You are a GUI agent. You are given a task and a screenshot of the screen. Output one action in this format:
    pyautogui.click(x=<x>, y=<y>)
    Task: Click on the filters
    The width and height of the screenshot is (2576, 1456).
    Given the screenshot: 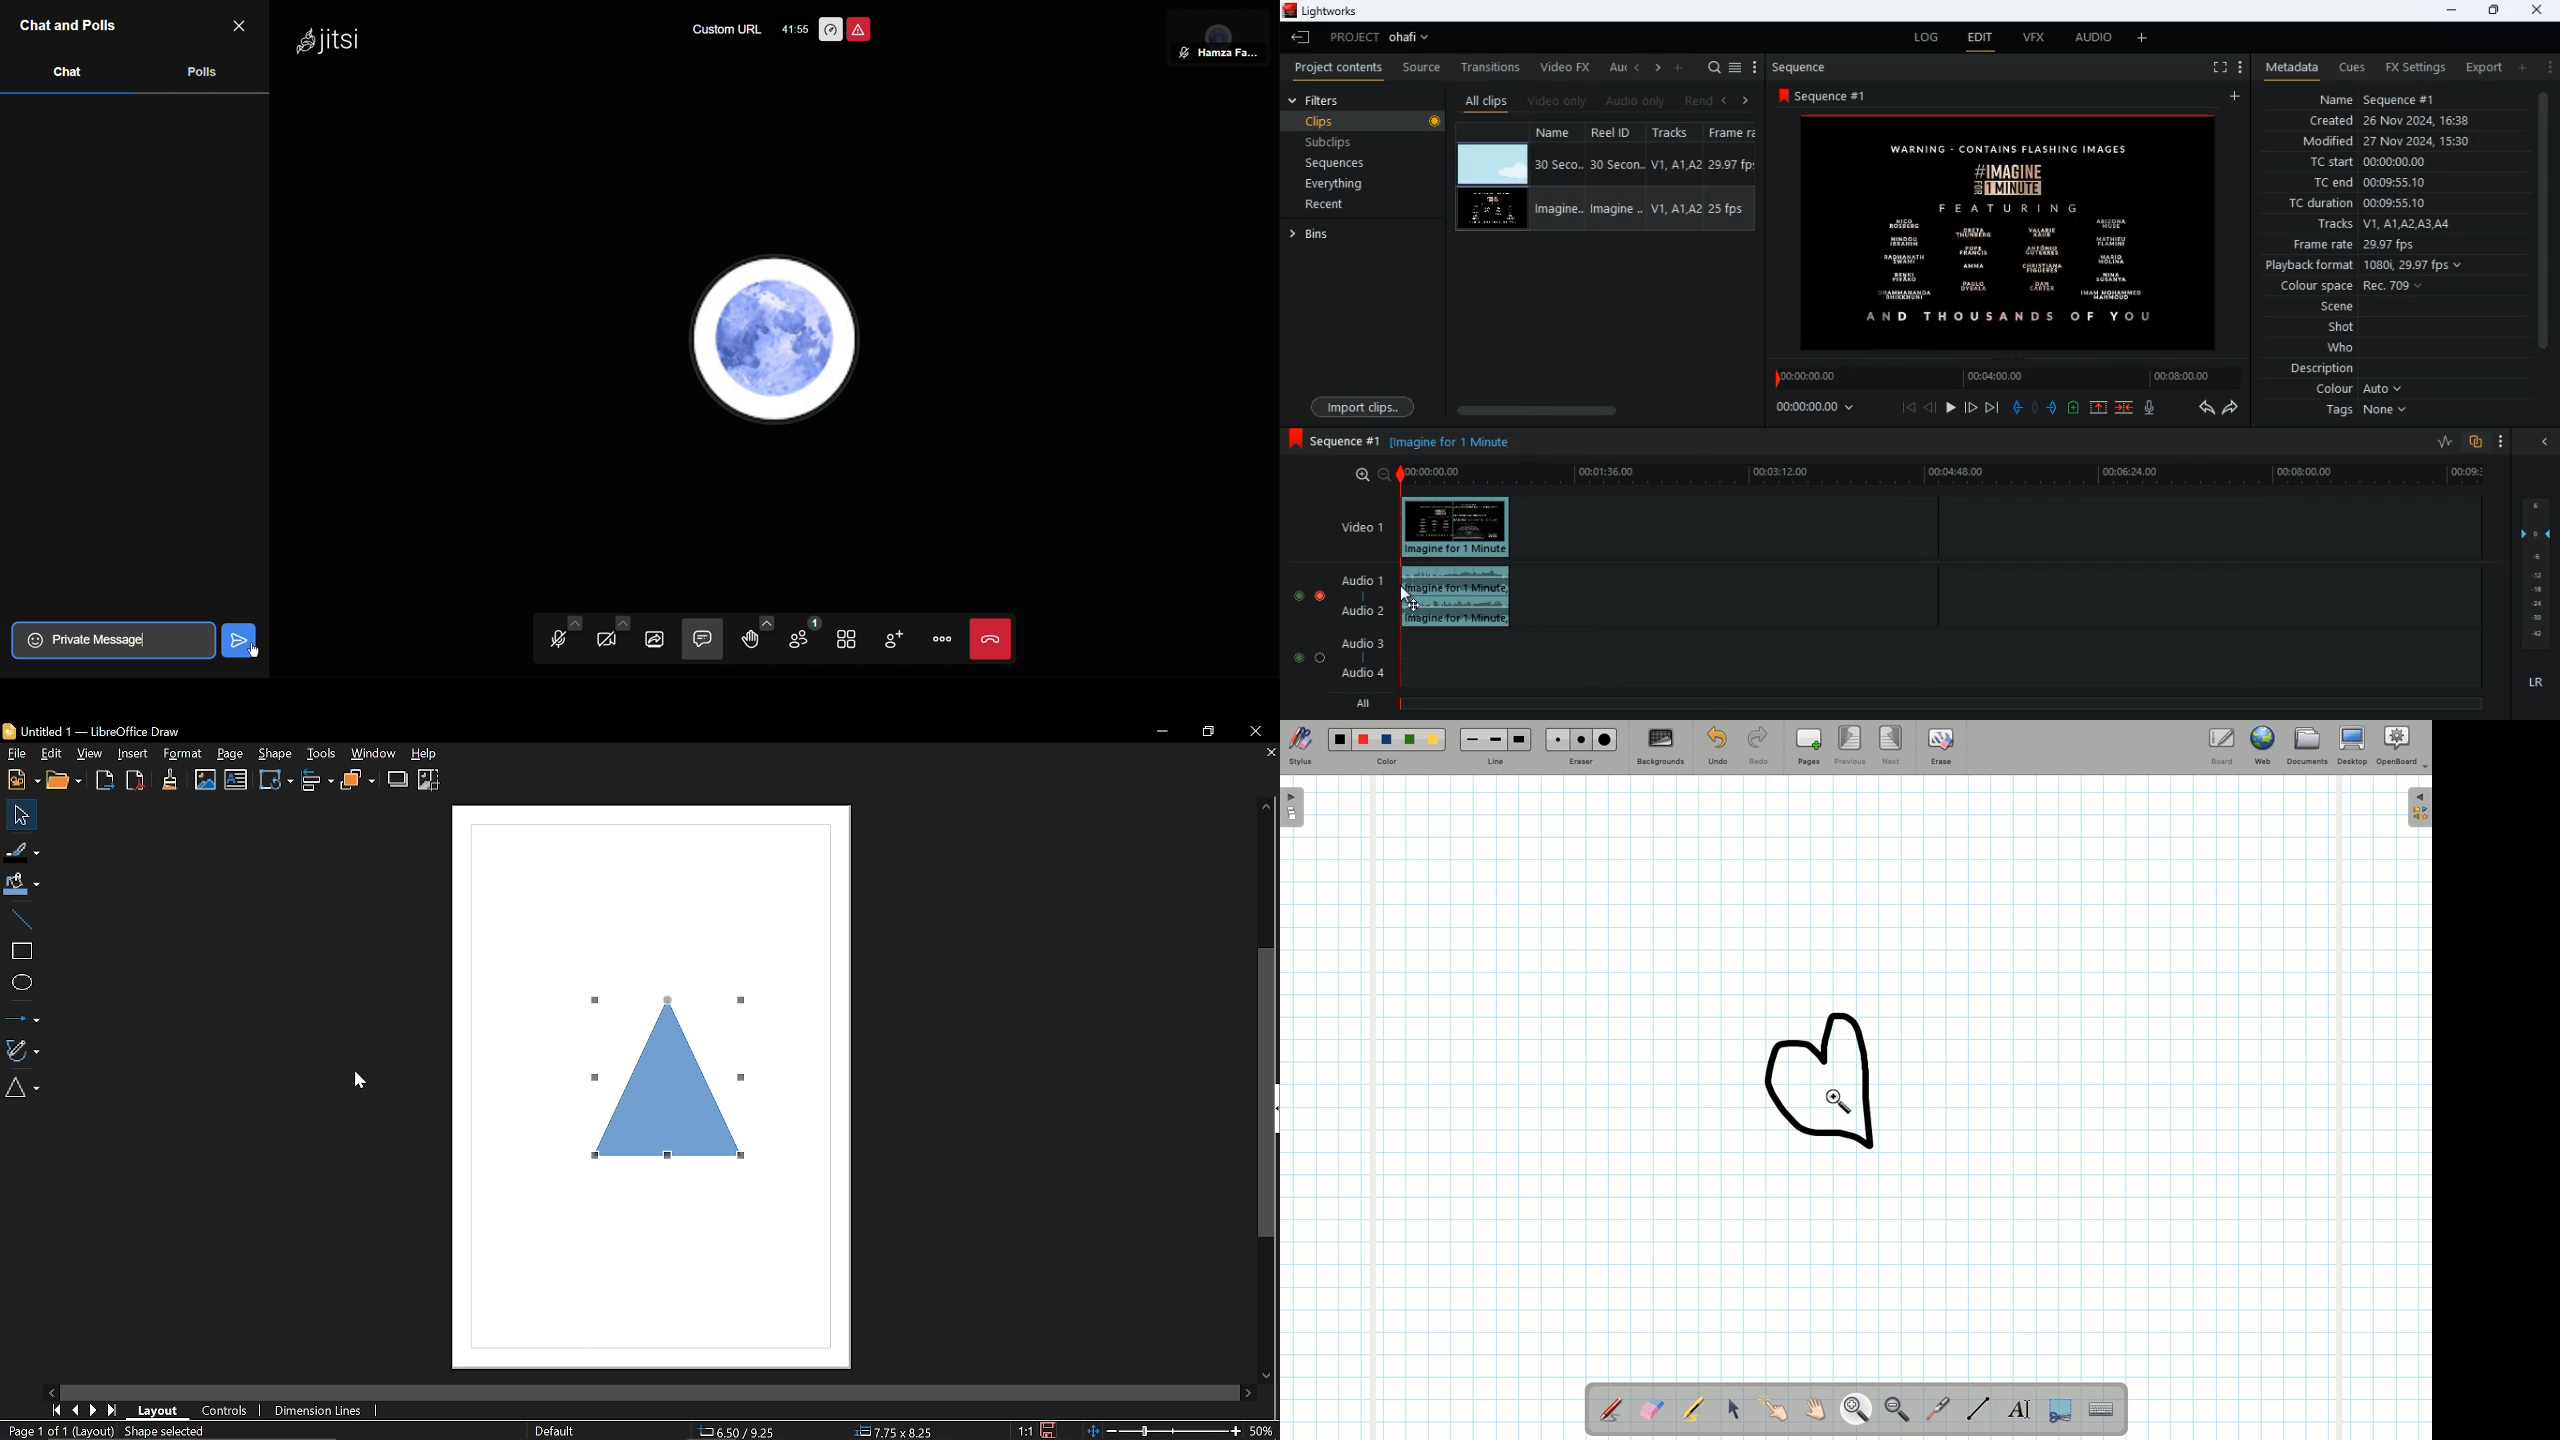 What is the action you would take?
    pyautogui.click(x=1318, y=100)
    